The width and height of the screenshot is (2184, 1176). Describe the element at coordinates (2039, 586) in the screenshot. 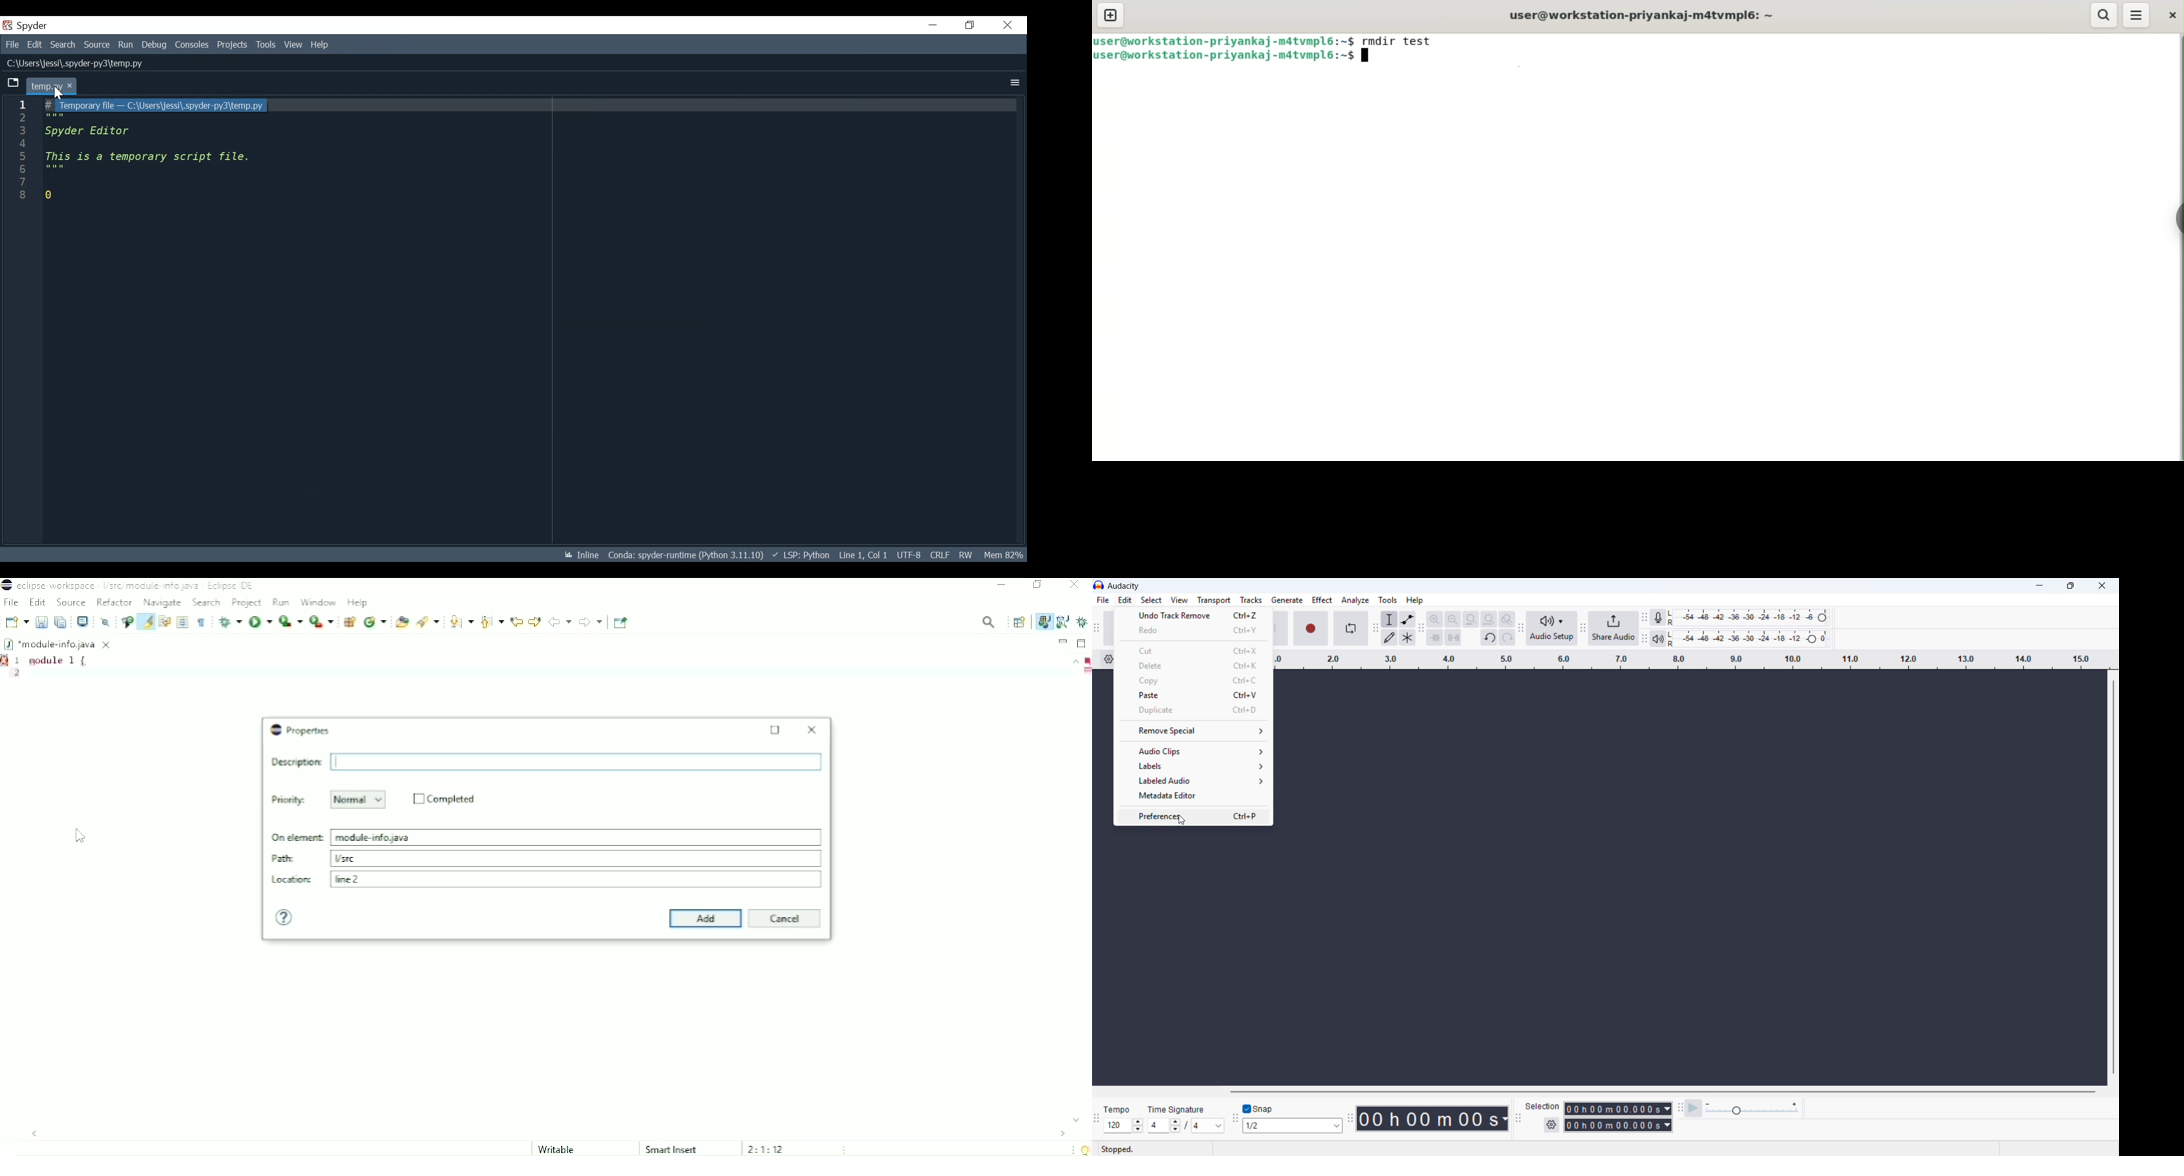

I see `minimize` at that location.